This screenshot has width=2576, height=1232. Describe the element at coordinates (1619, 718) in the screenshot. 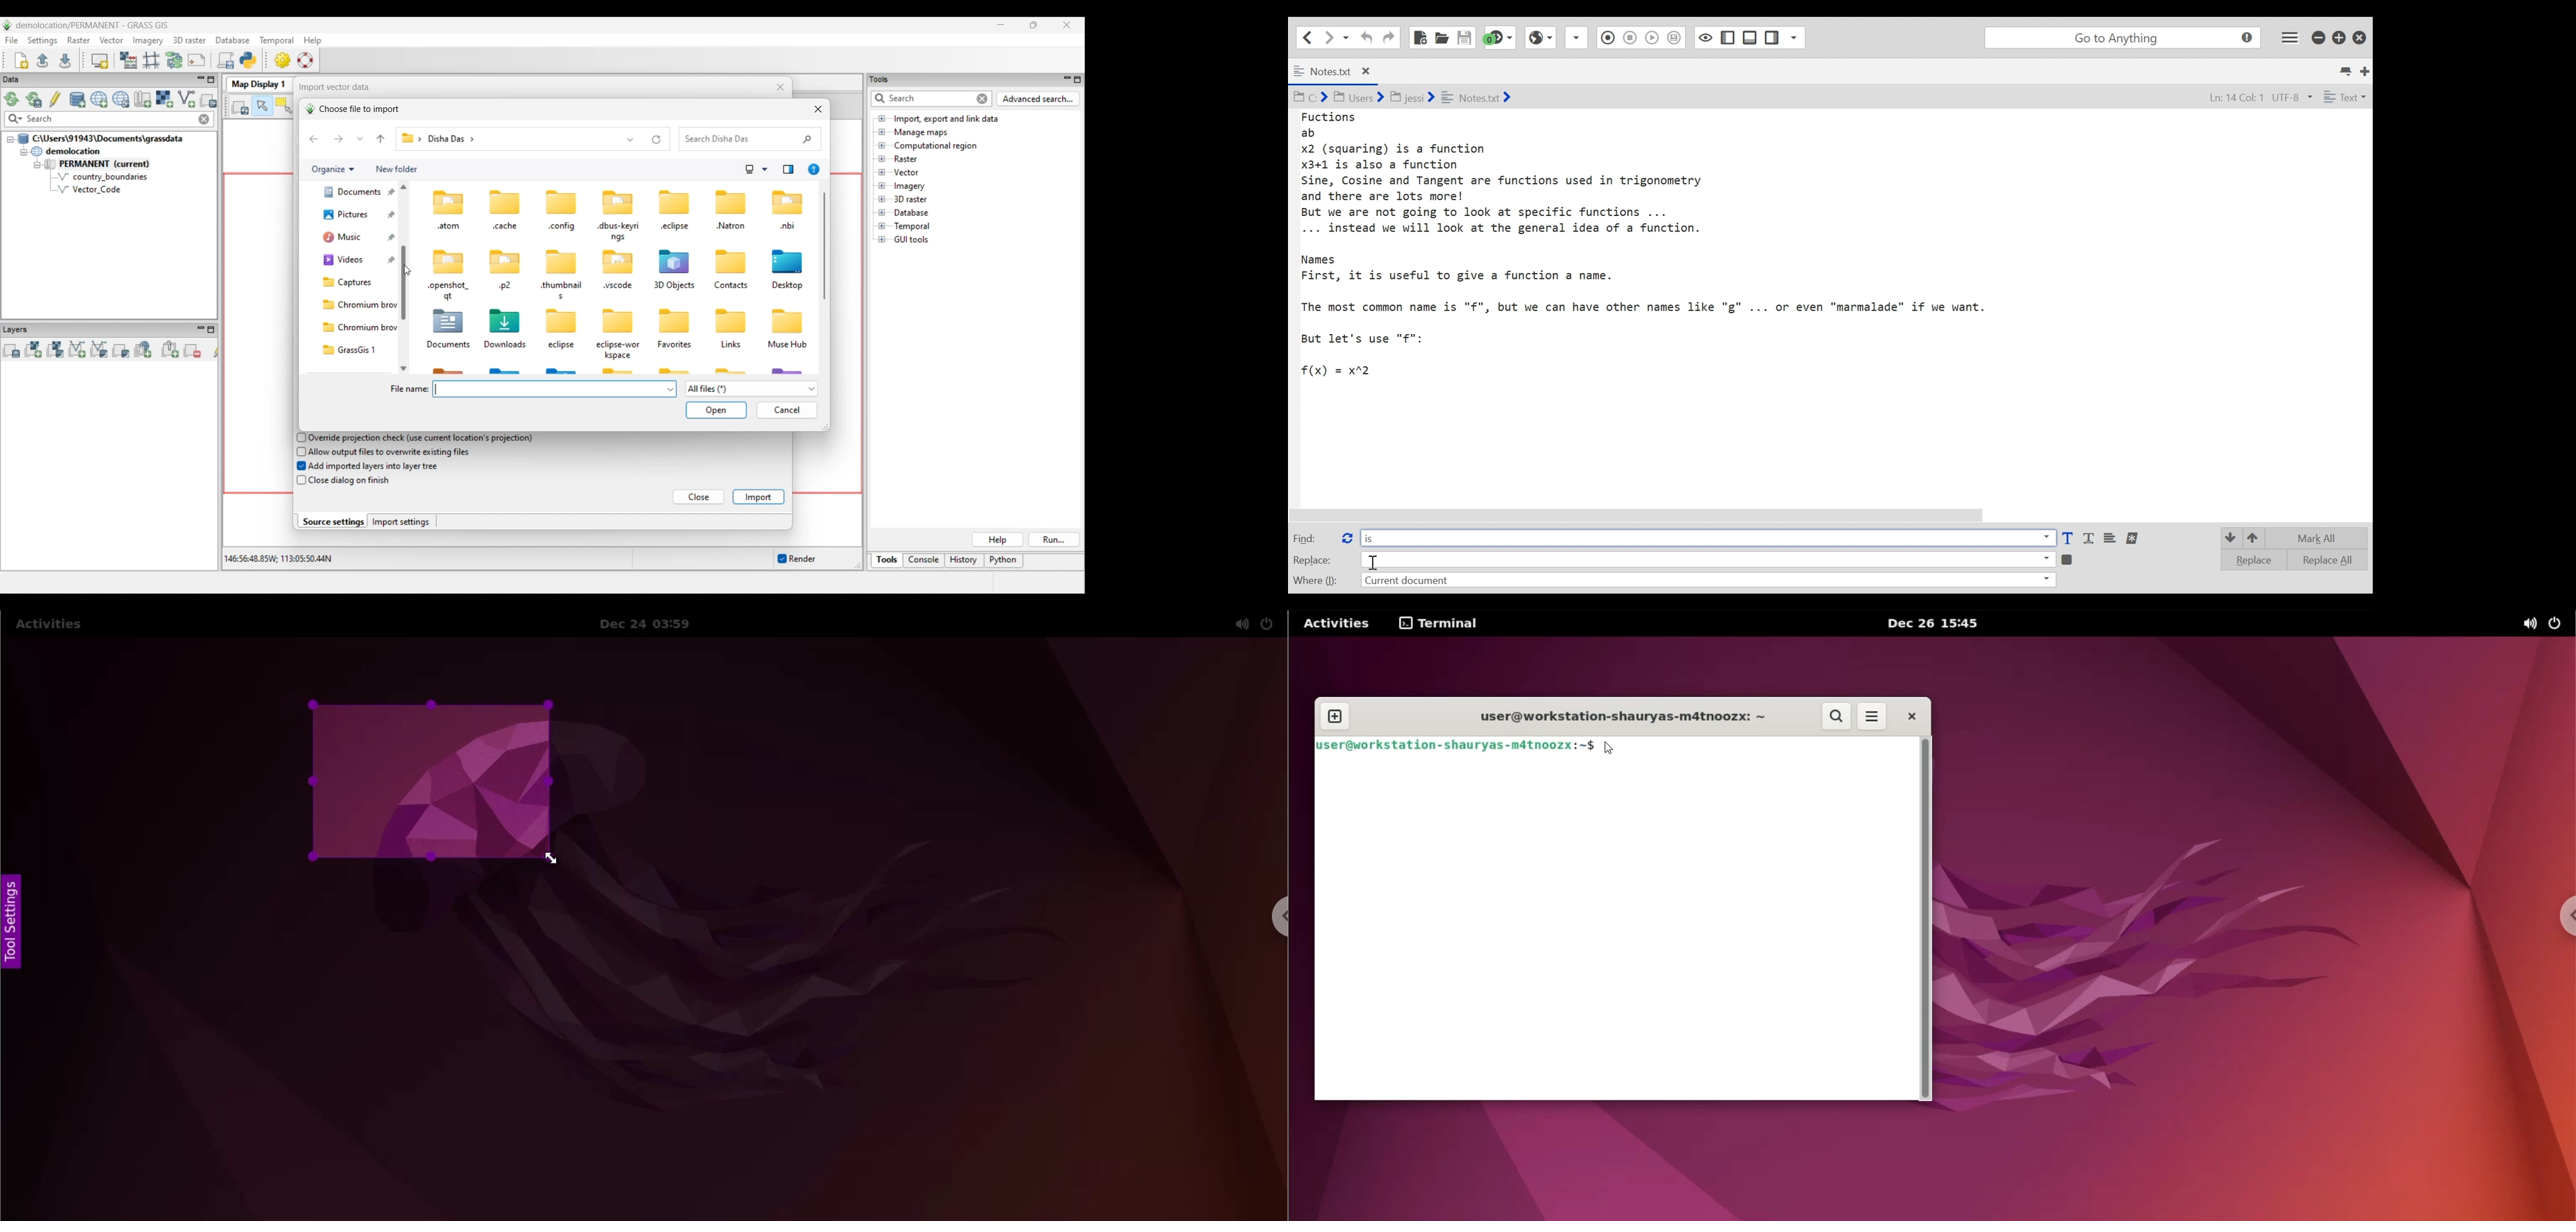

I see `user@workstation-shaurya-m4tnoozx:~` at that location.